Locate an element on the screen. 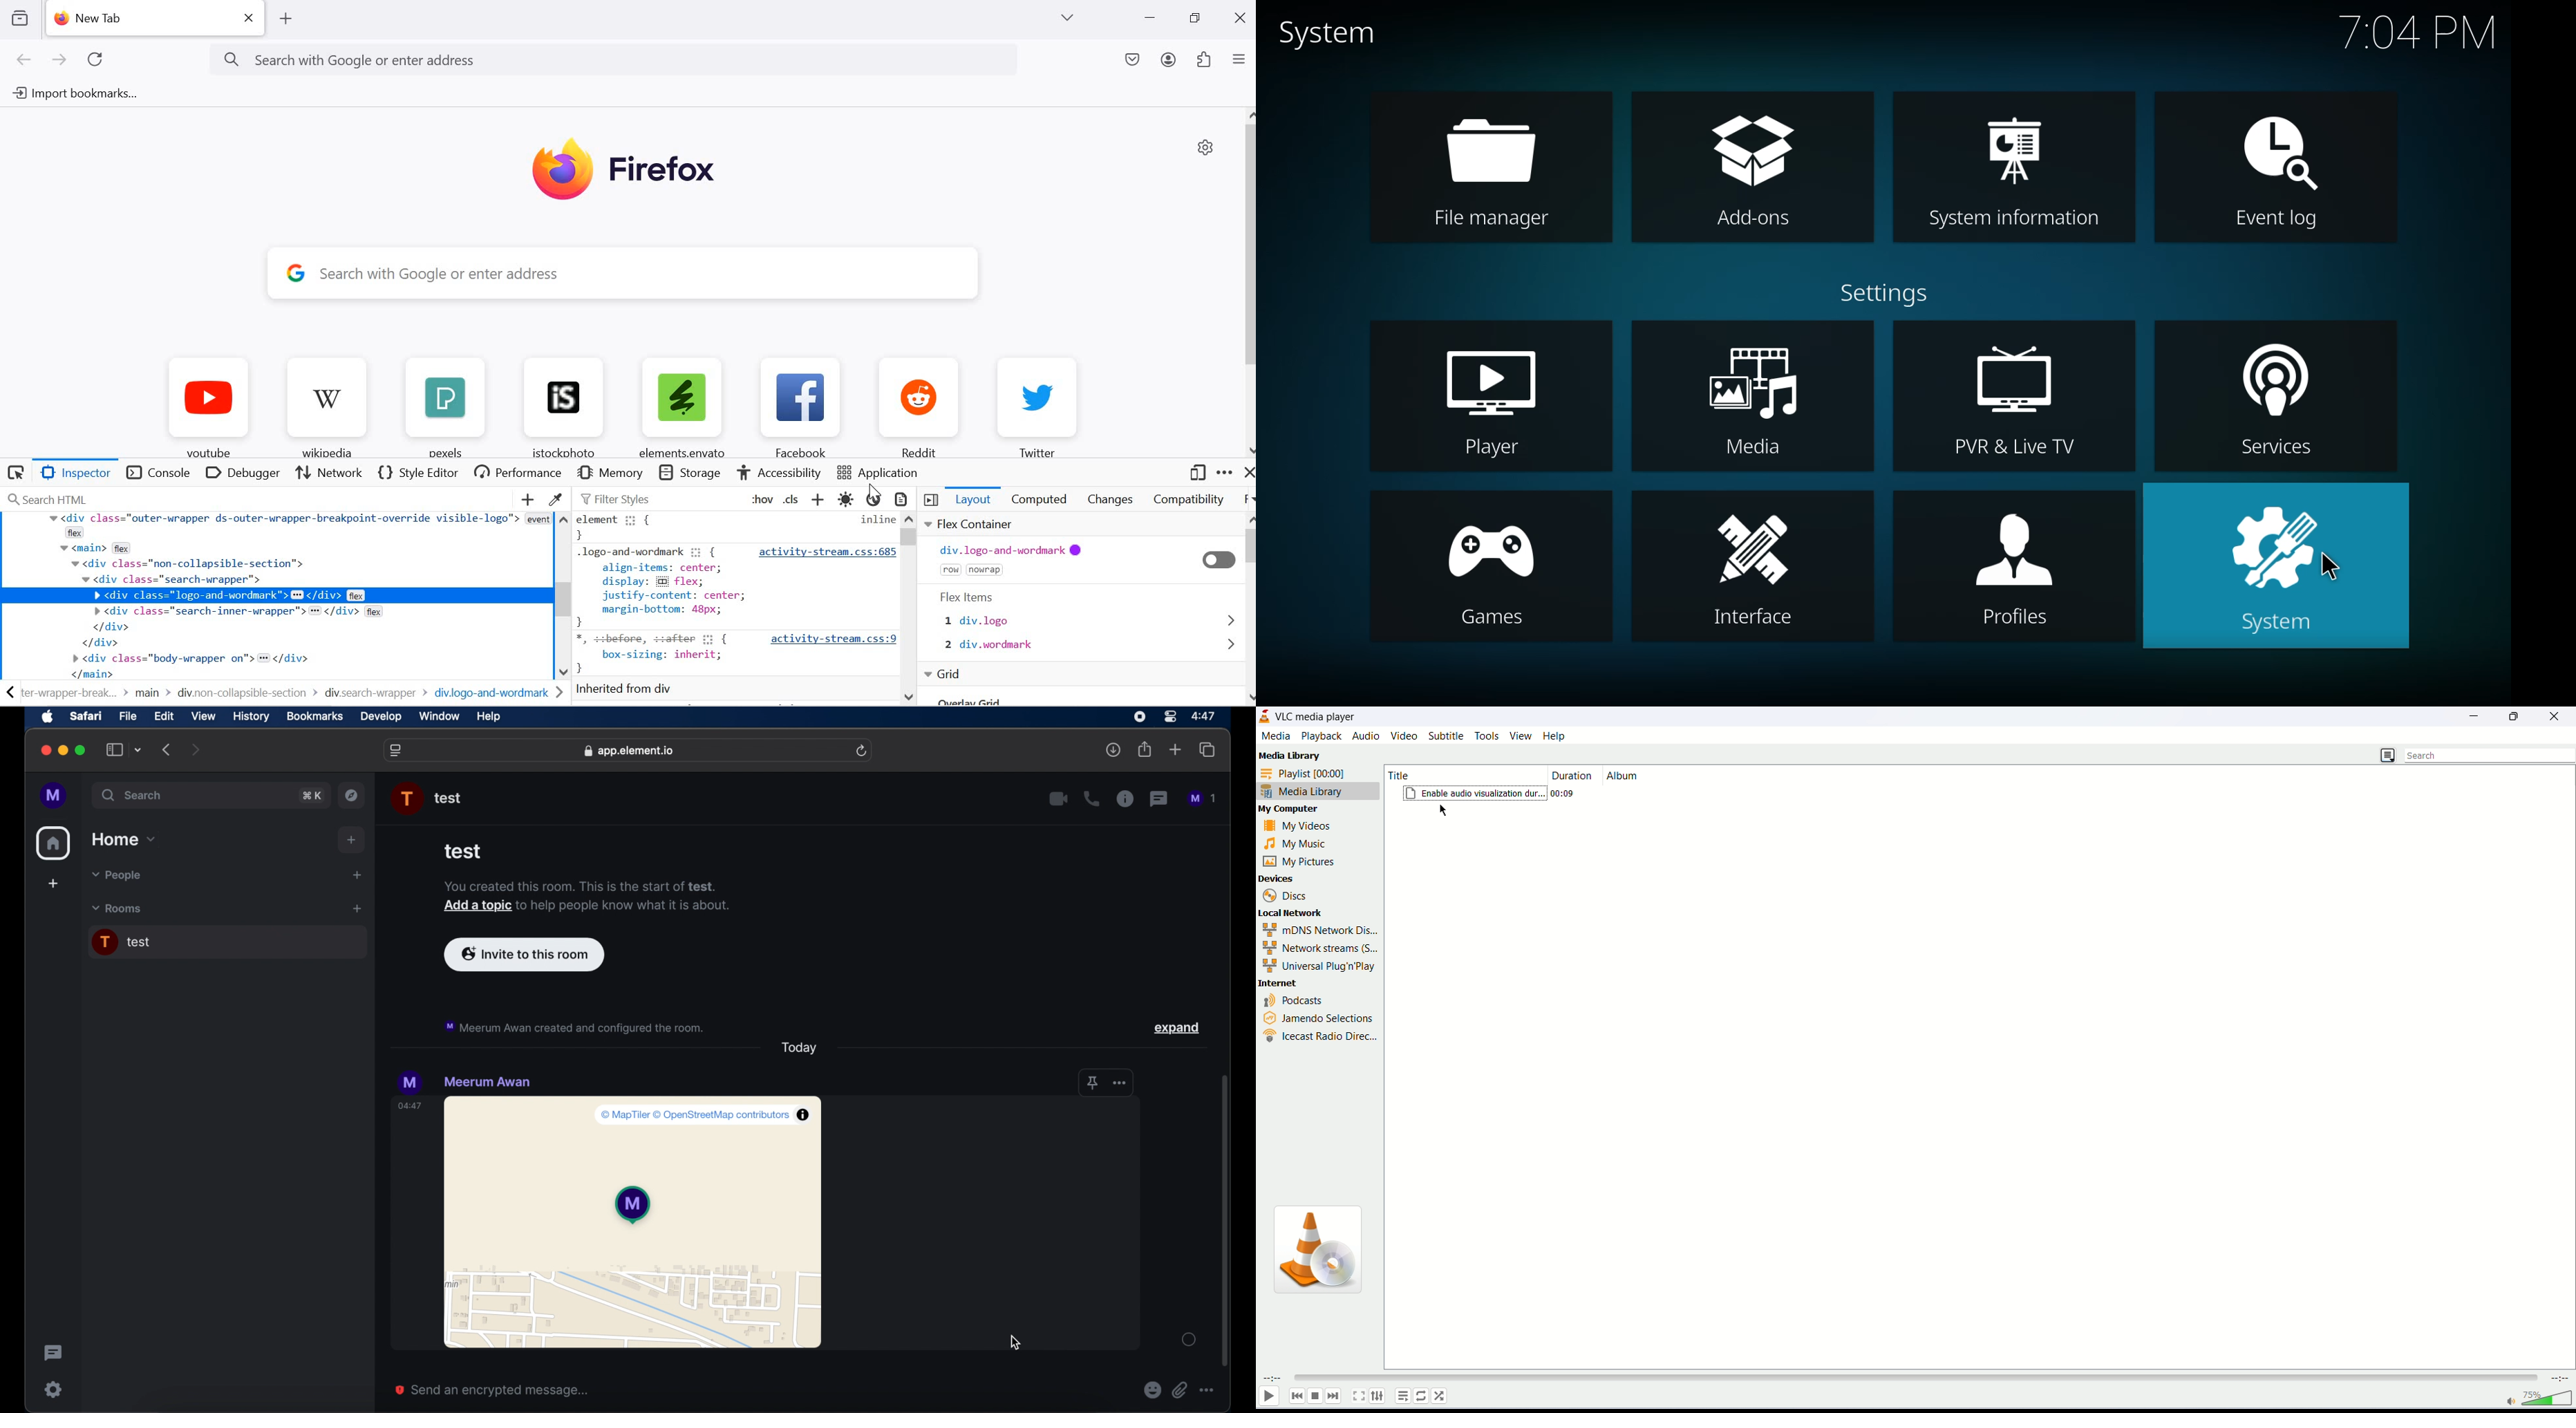 The image size is (2576, 1428). Attach files is located at coordinates (1183, 1390).